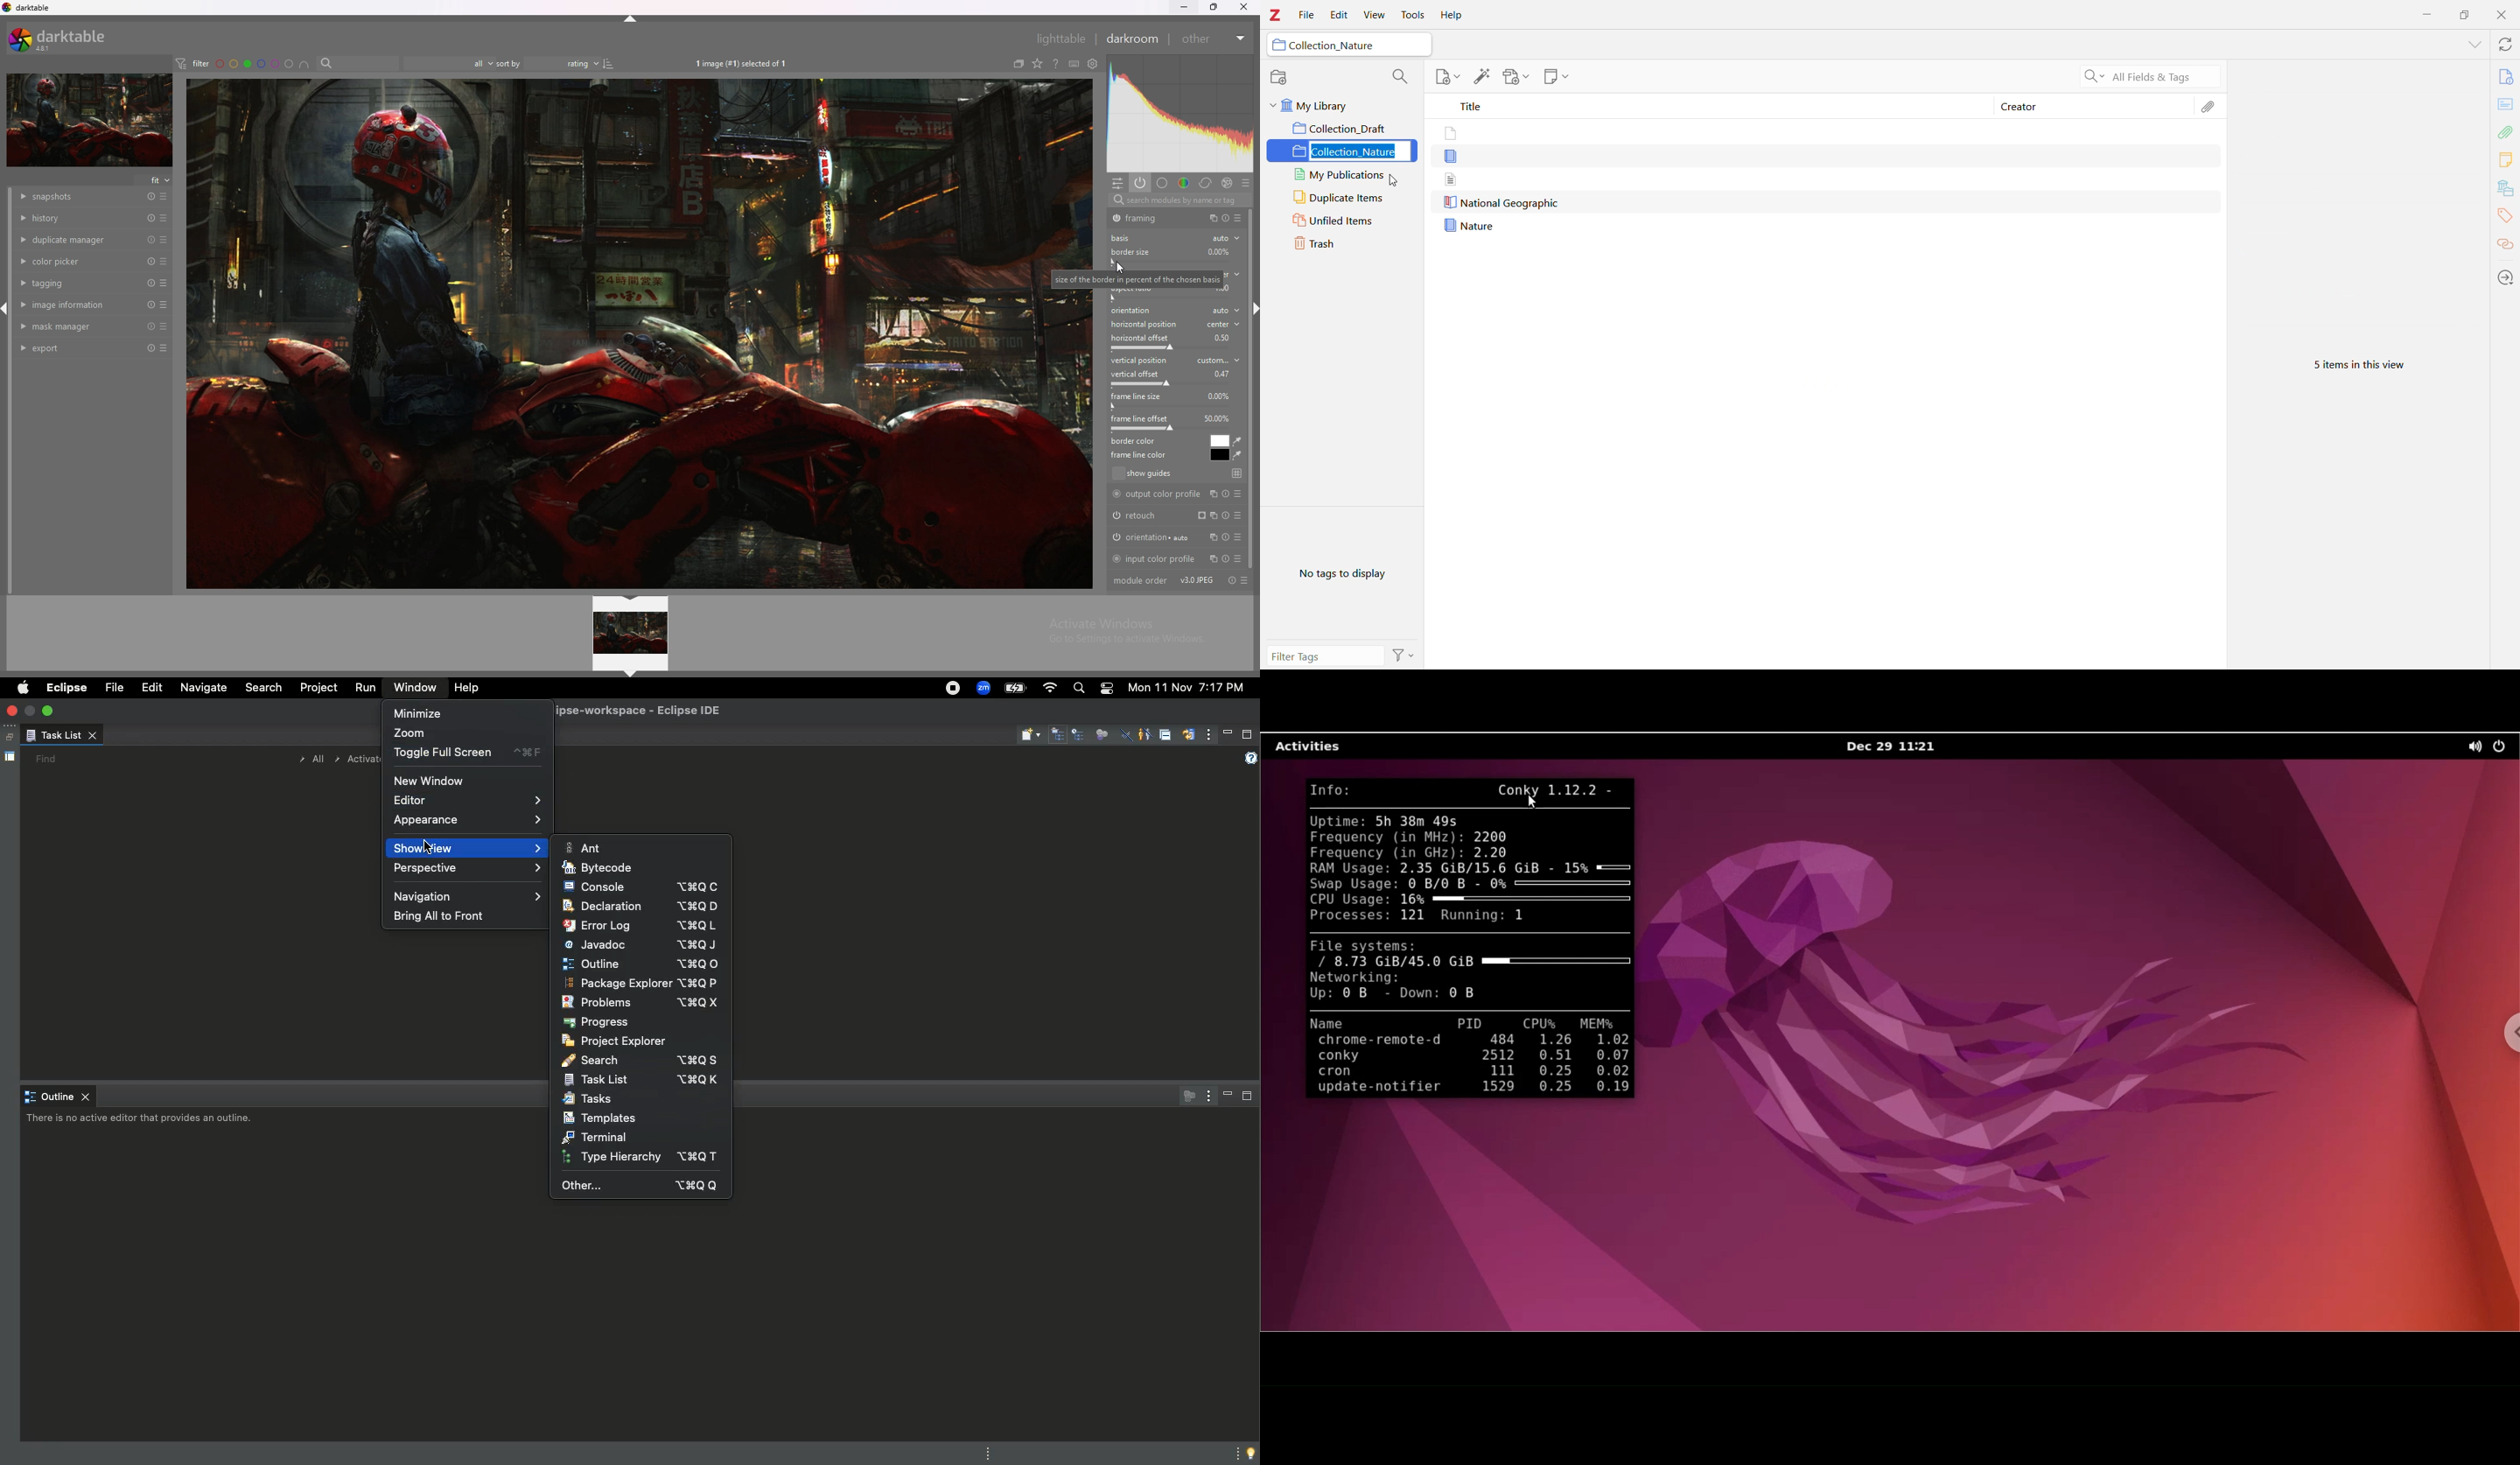 The image size is (2520, 1484). Describe the element at coordinates (1154, 304) in the screenshot. I see `input color profile` at that location.